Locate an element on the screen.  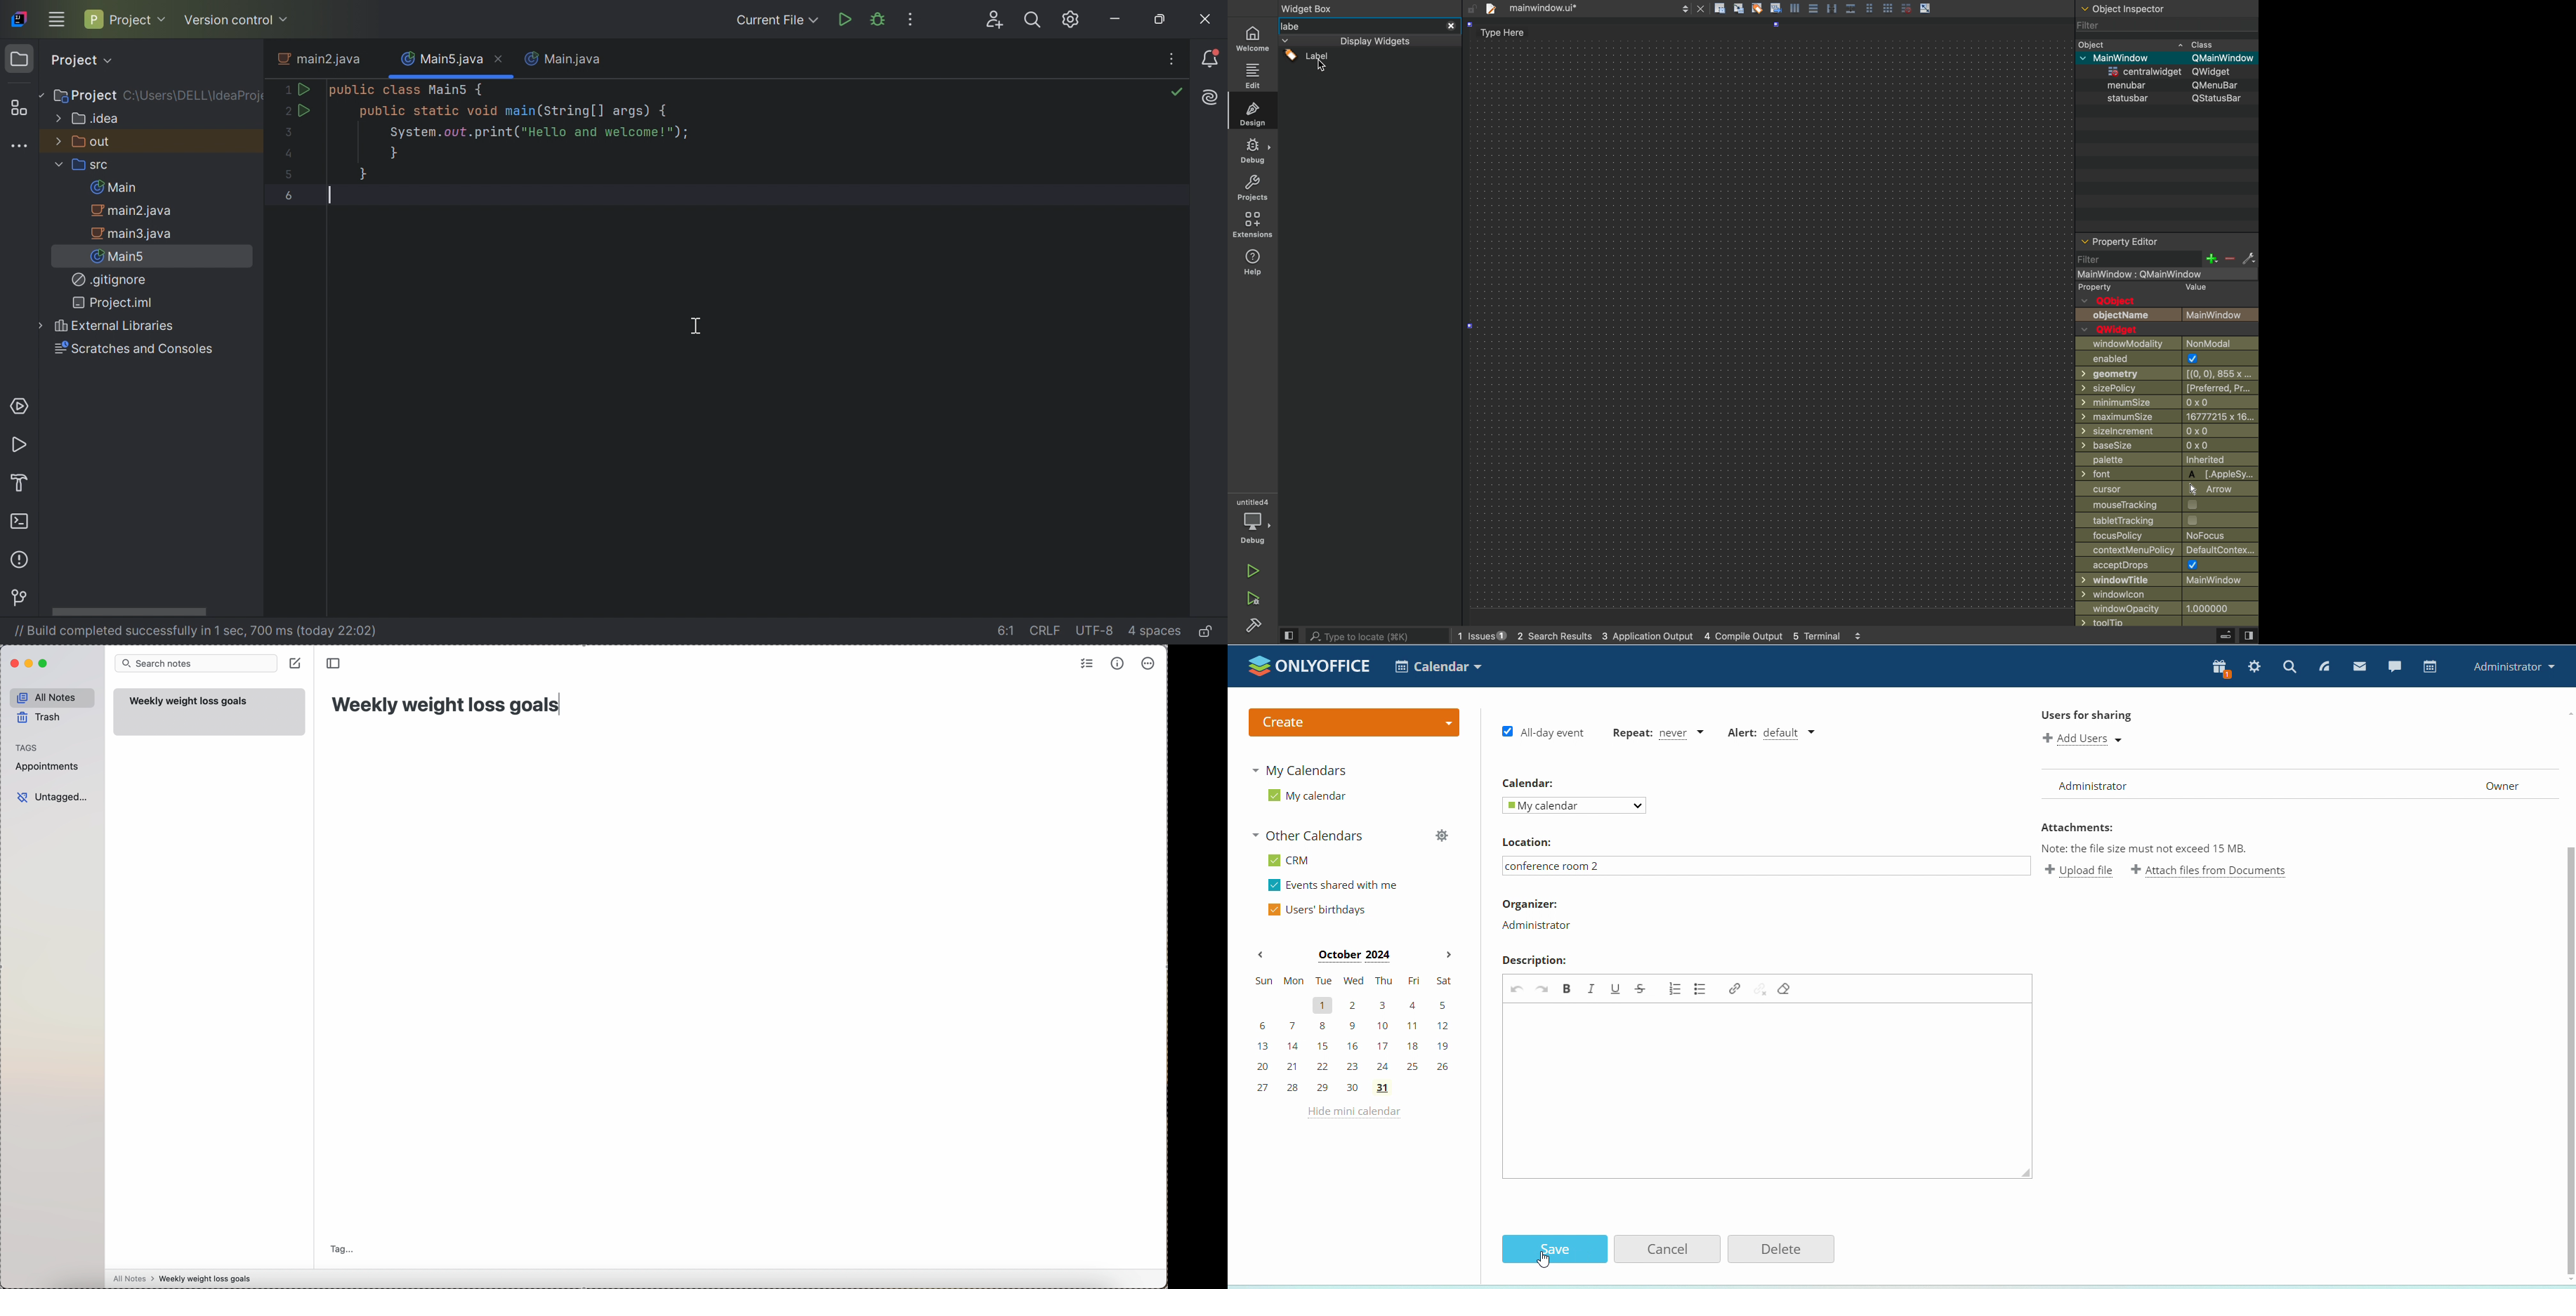
weekly weigth loss goals note is located at coordinates (211, 712).